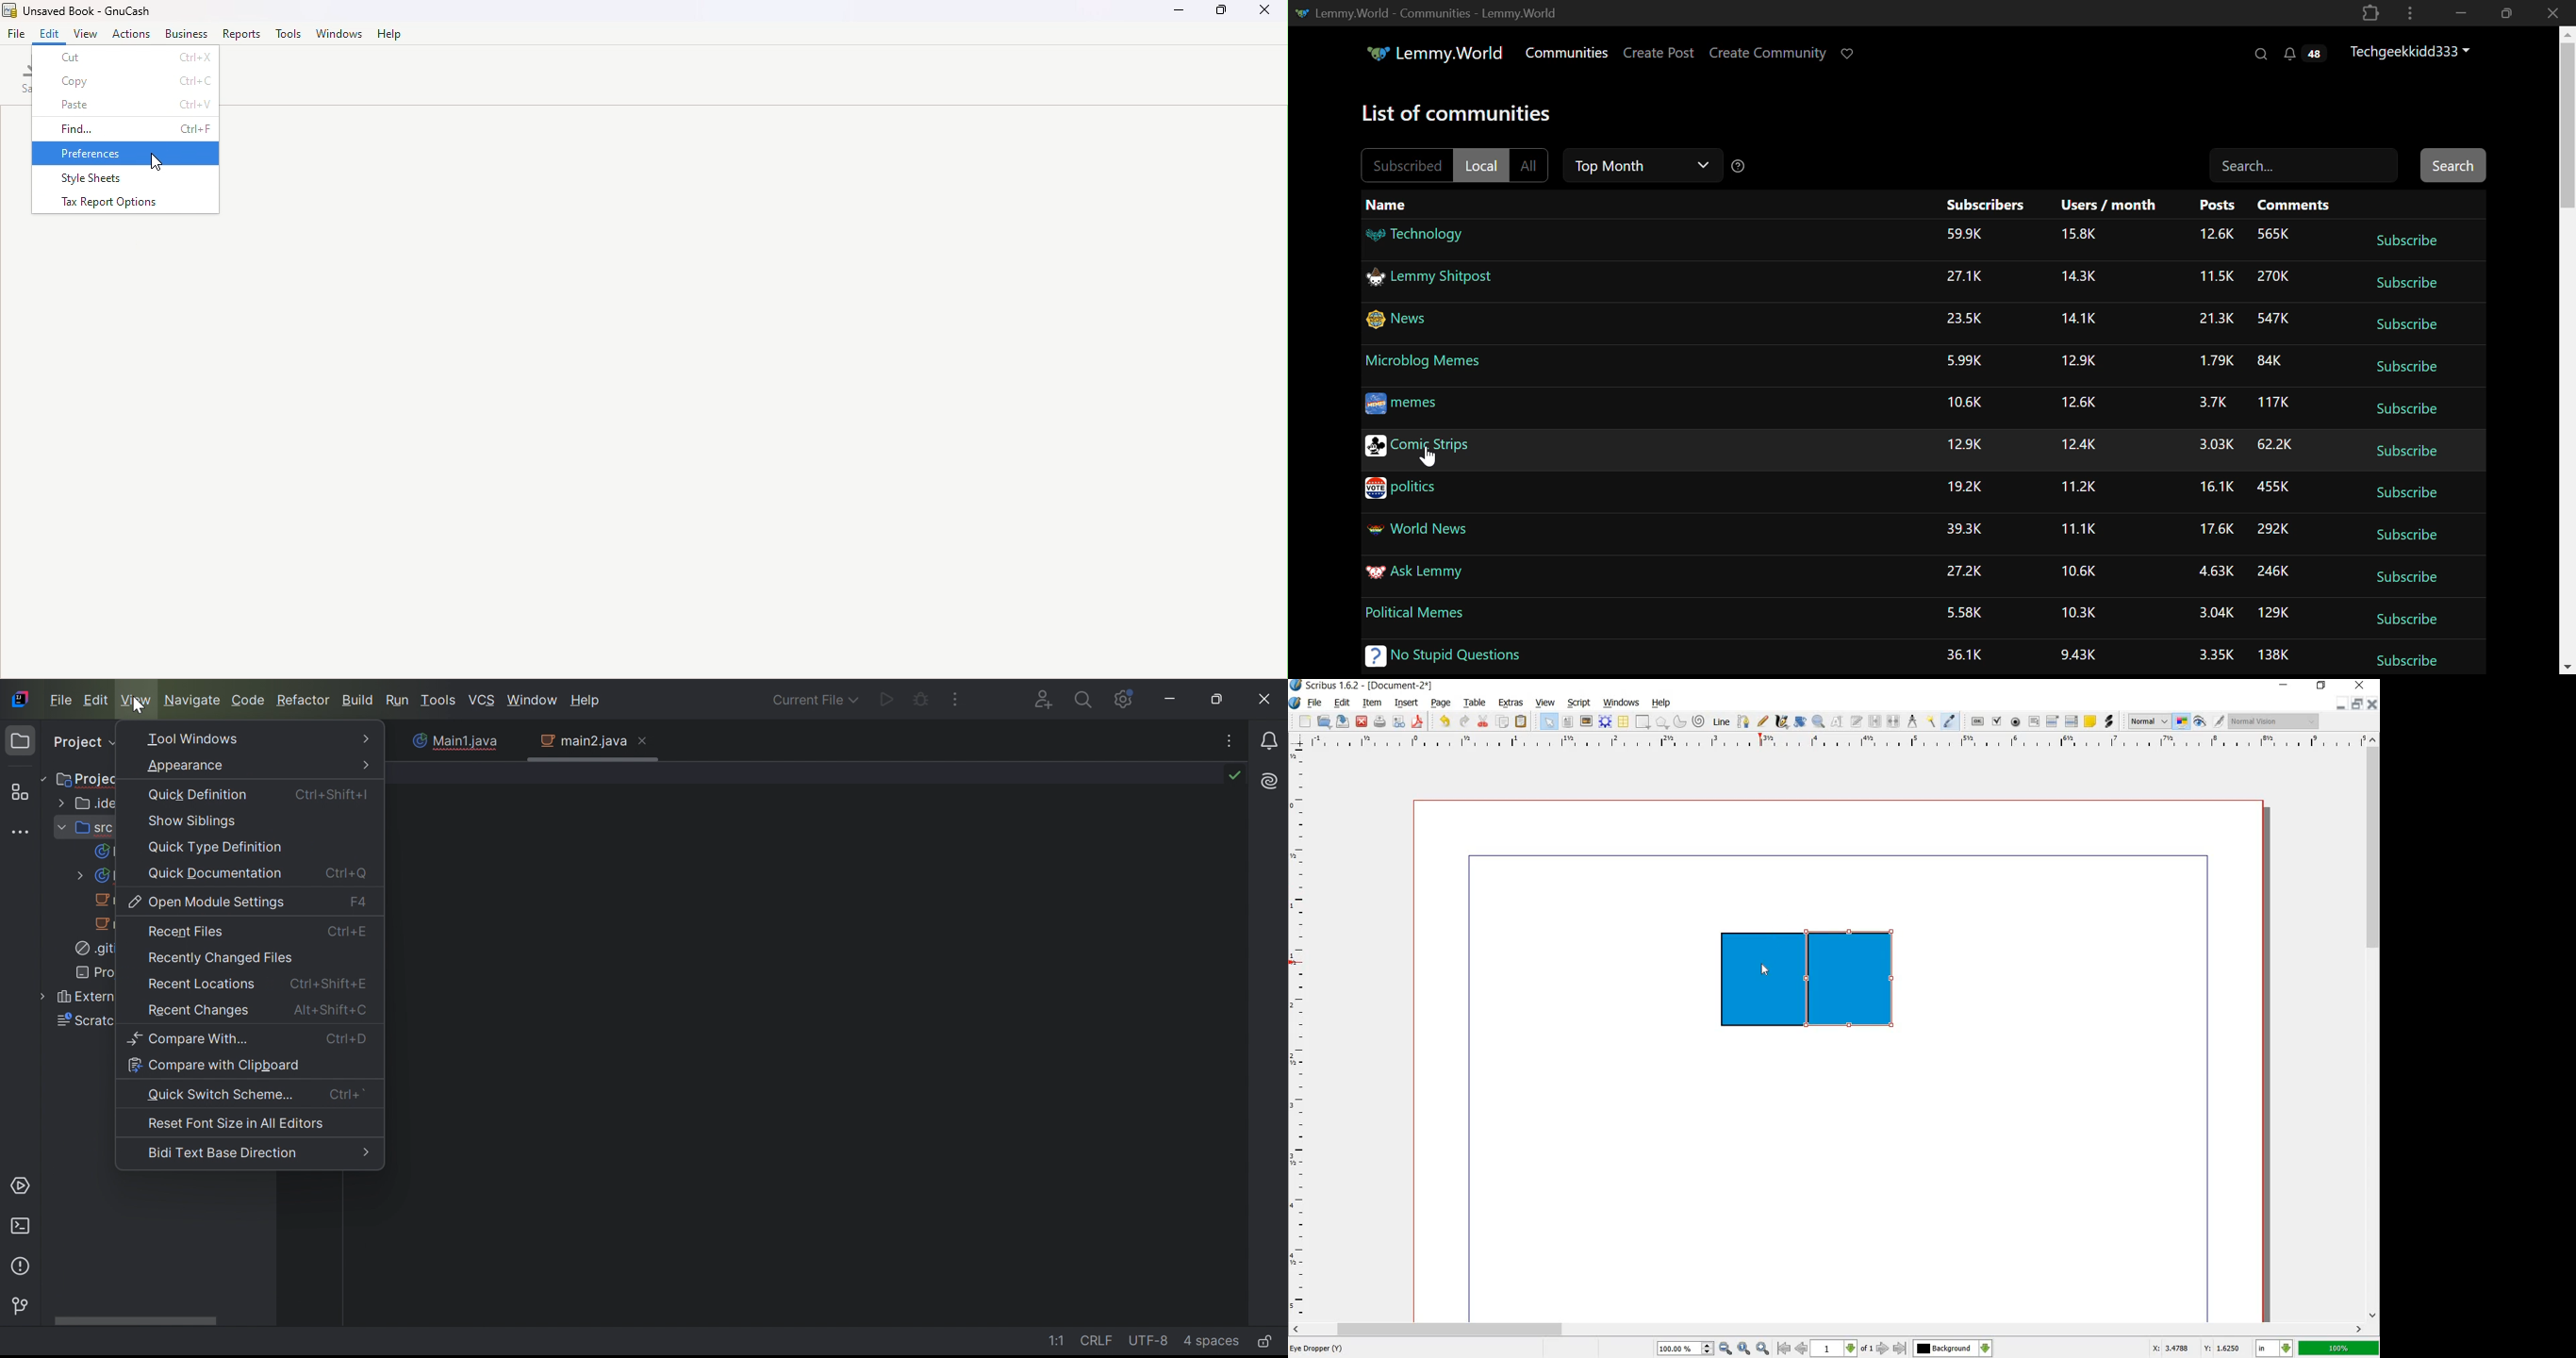 Image resolution: width=2576 pixels, height=1372 pixels. What do you see at coordinates (1465, 723) in the screenshot?
I see `redo` at bounding box center [1465, 723].